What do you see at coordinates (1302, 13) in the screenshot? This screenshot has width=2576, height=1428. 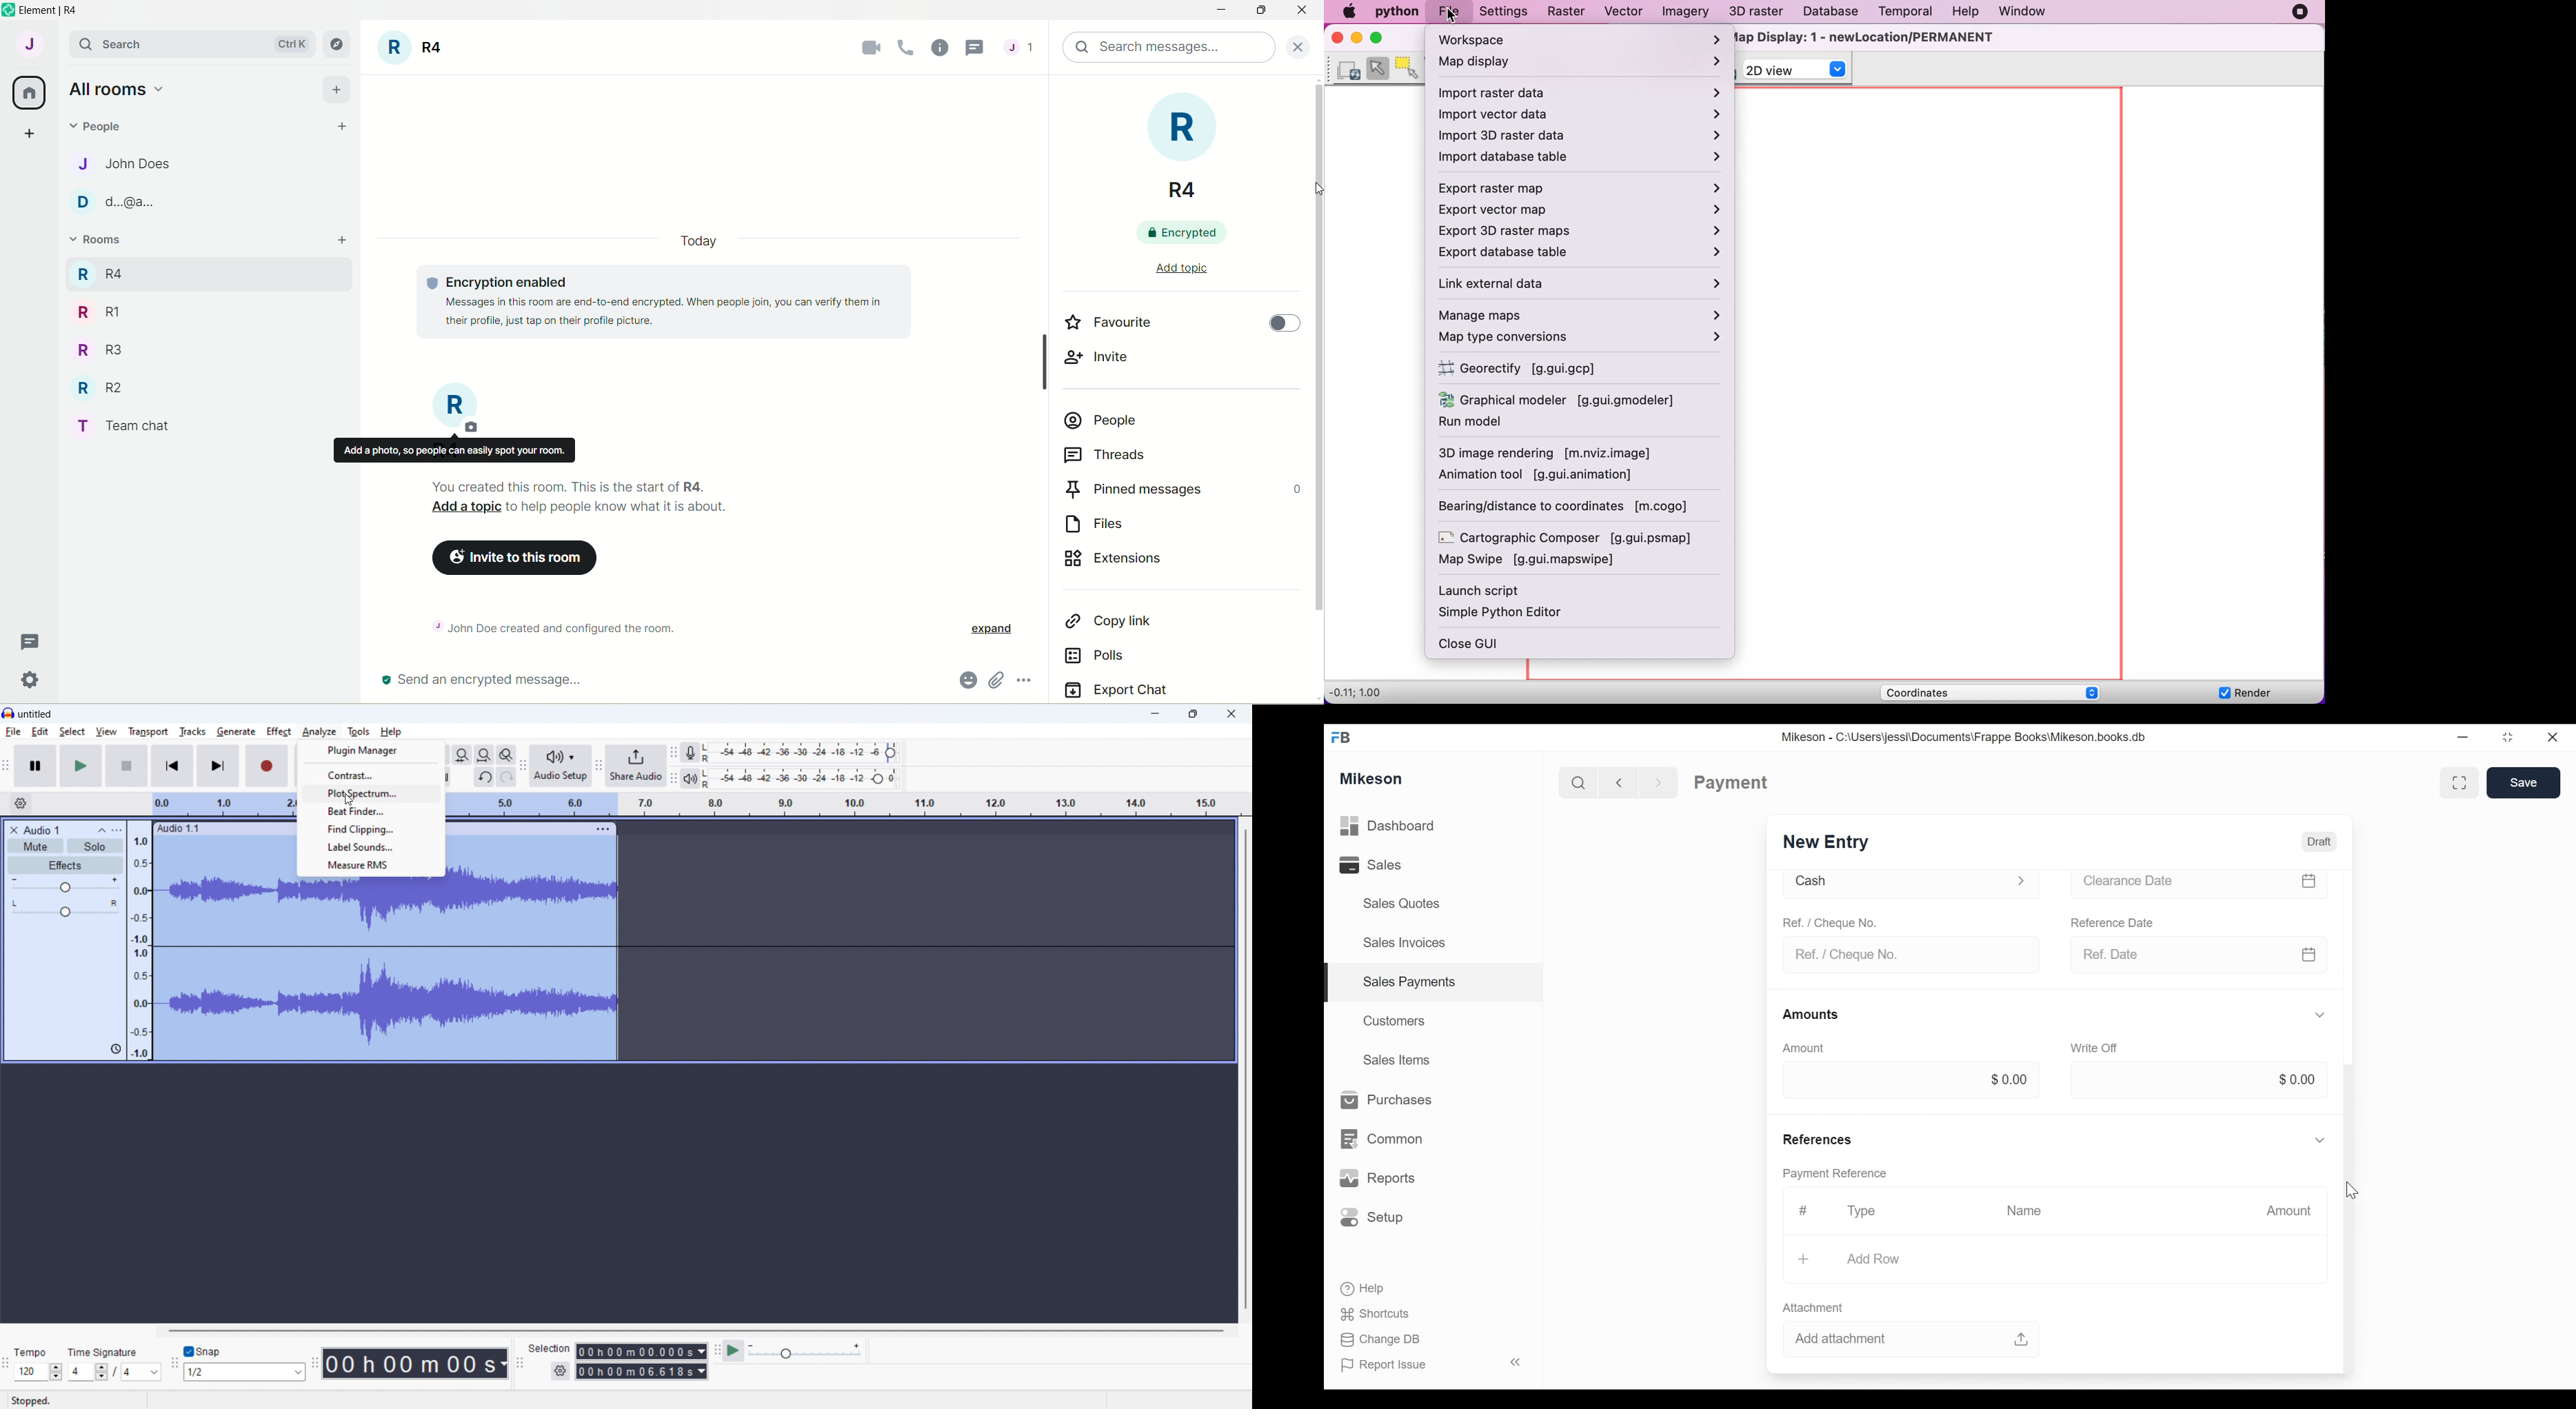 I see `close` at bounding box center [1302, 13].